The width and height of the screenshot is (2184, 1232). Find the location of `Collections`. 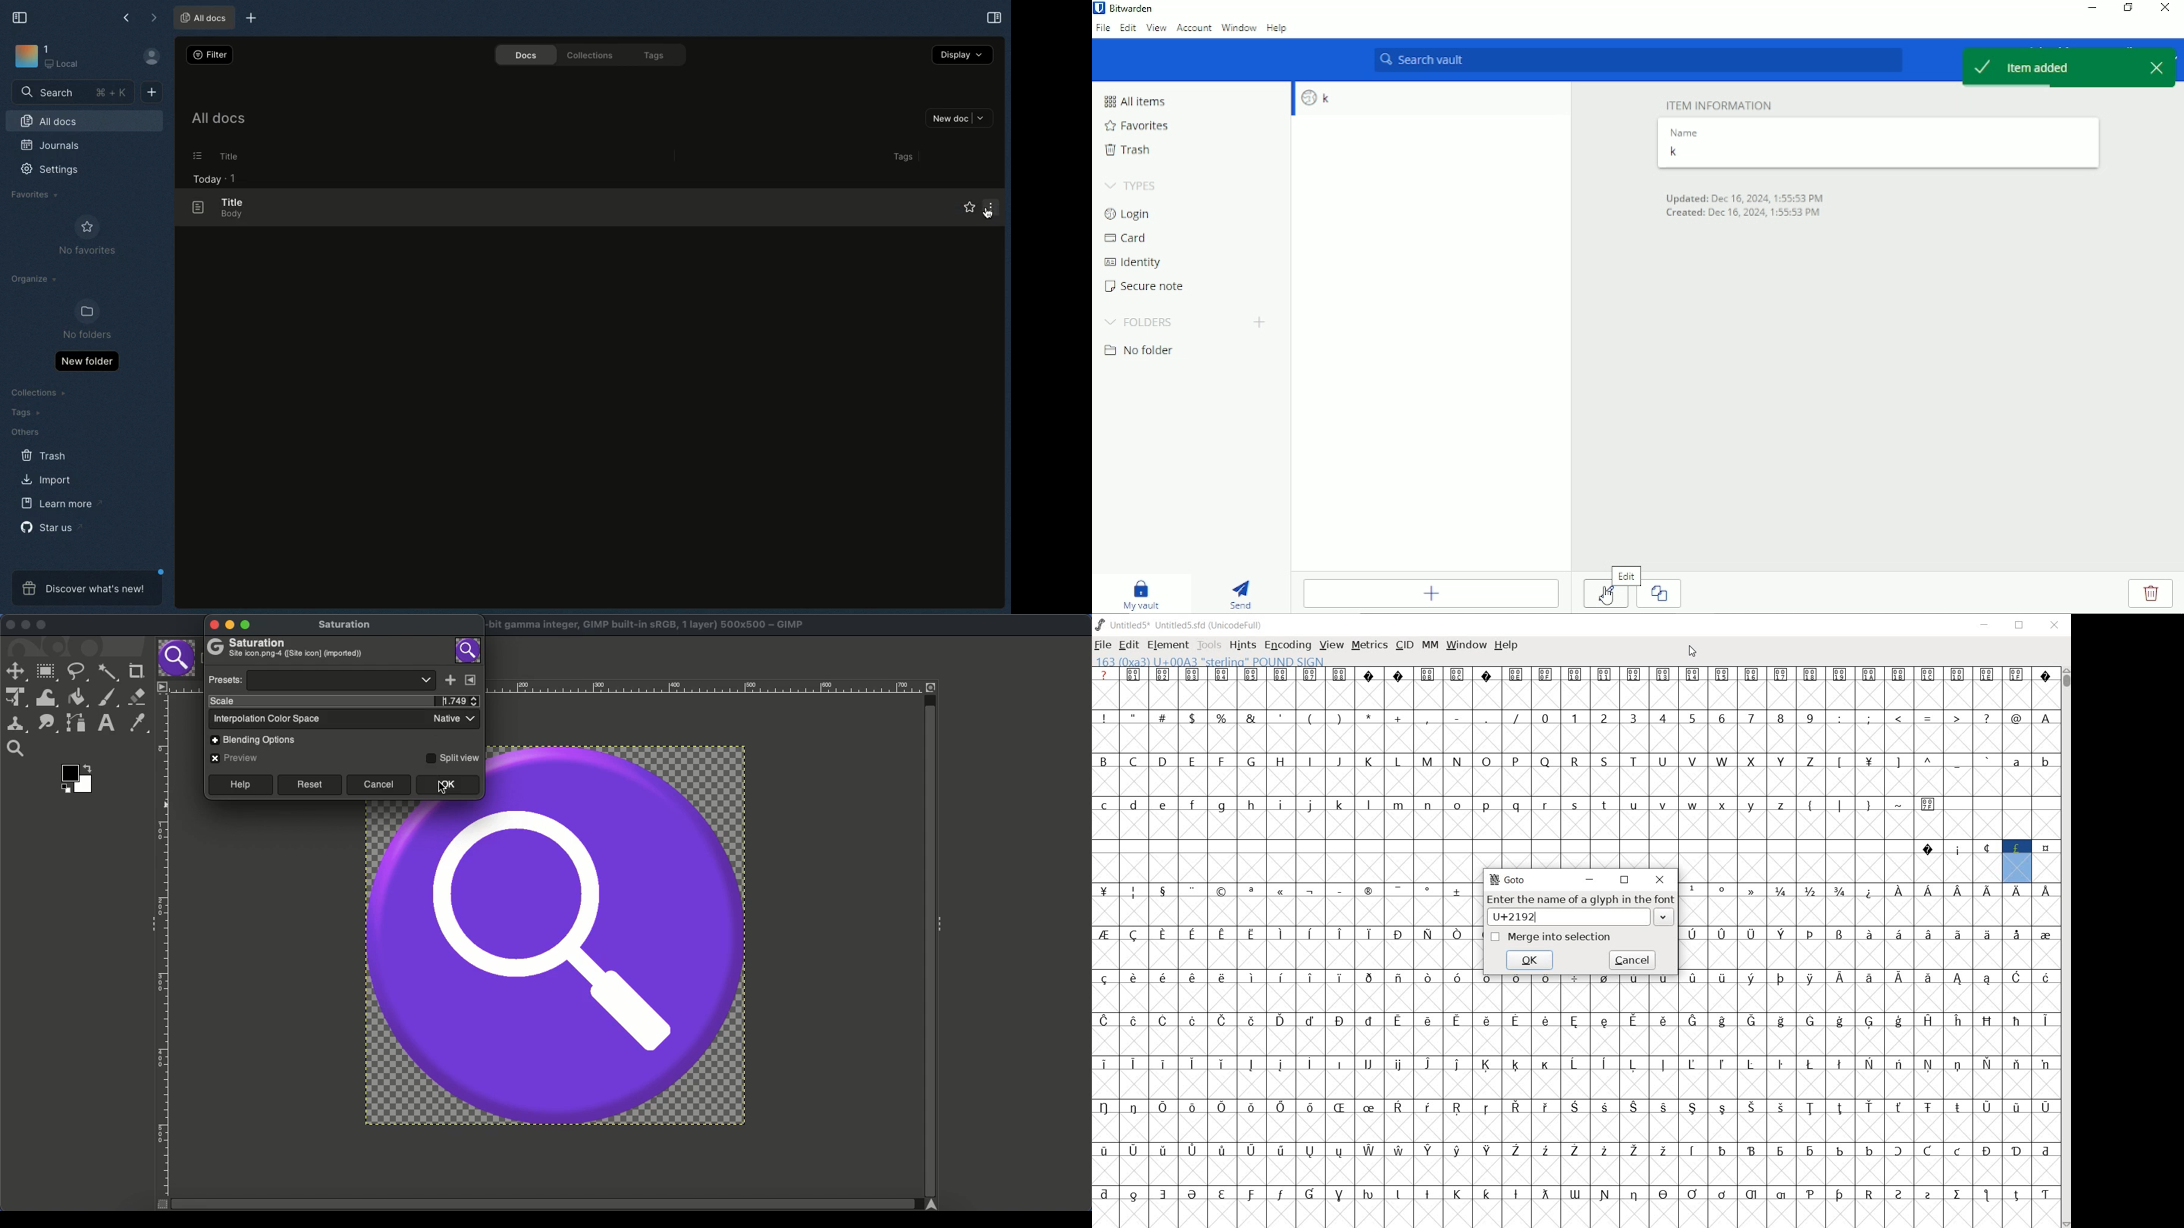

Collections is located at coordinates (587, 55).